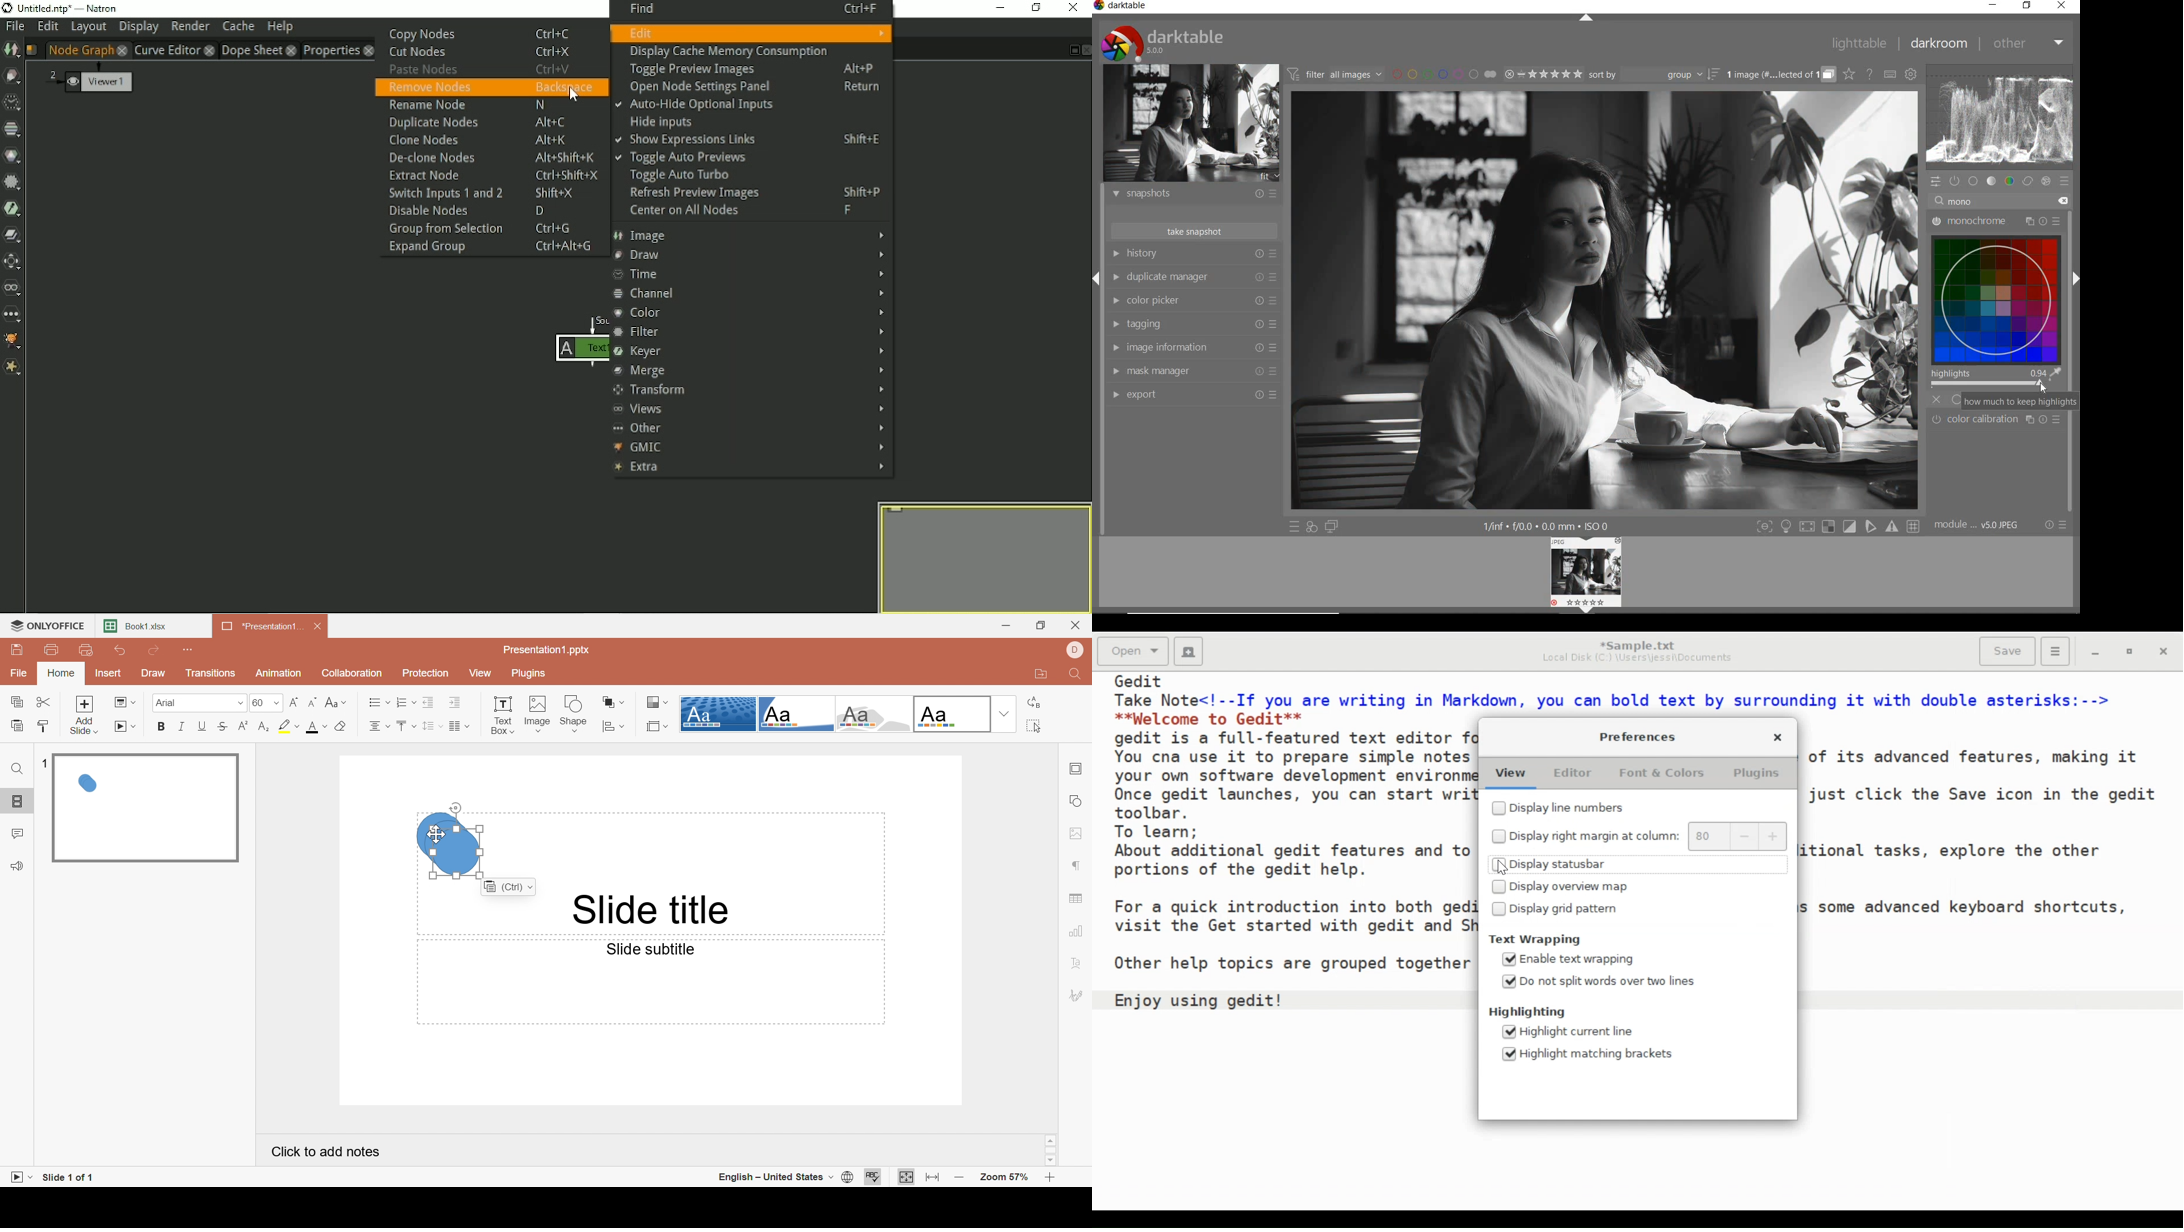 The width and height of the screenshot is (2184, 1232). What do you see at coordinates (717, 714) in the screenshot?
I see `Dotted` at bounding box center [717, 714].